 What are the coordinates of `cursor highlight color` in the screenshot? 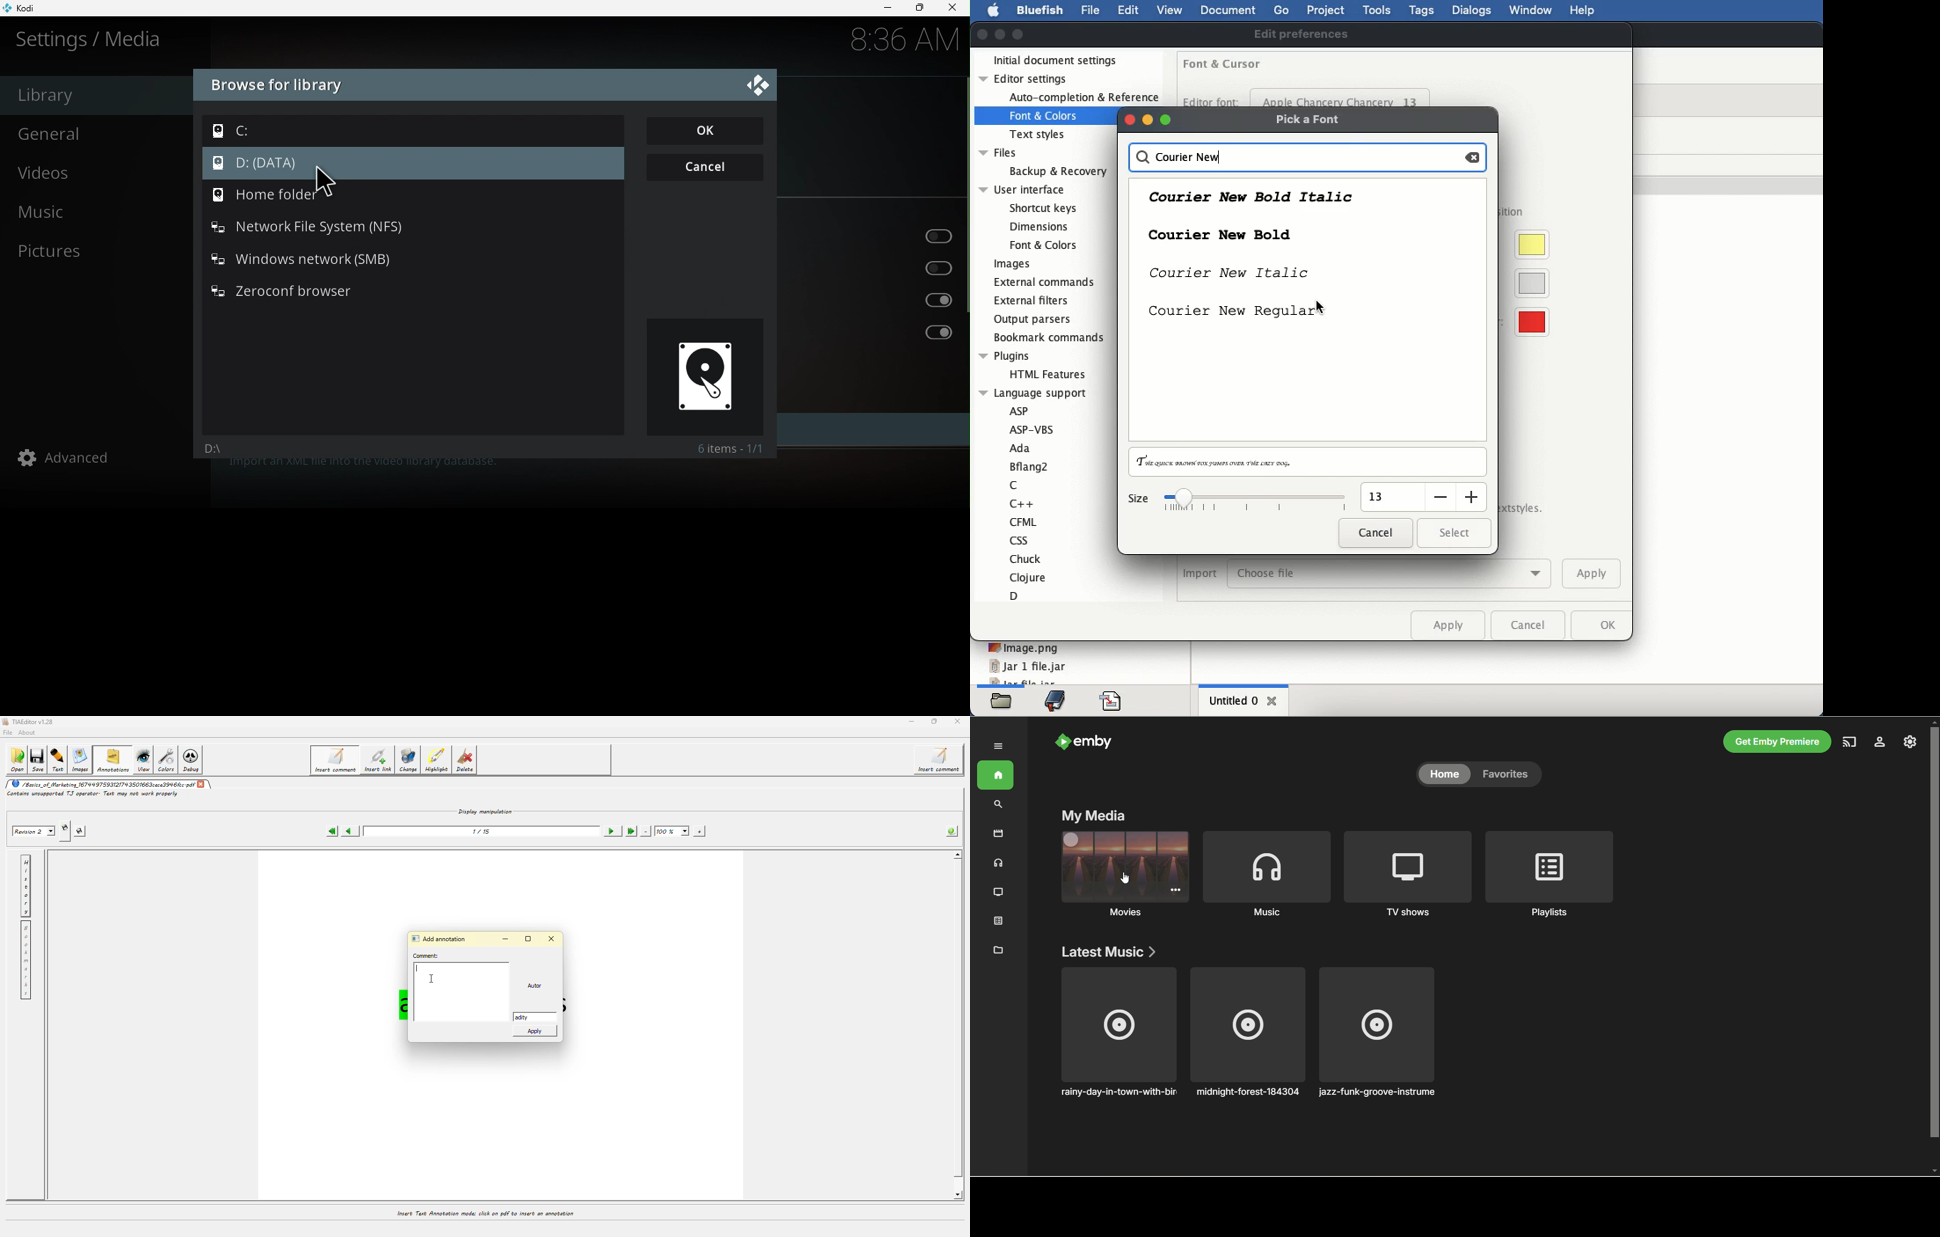 It's located at (1527, 245).